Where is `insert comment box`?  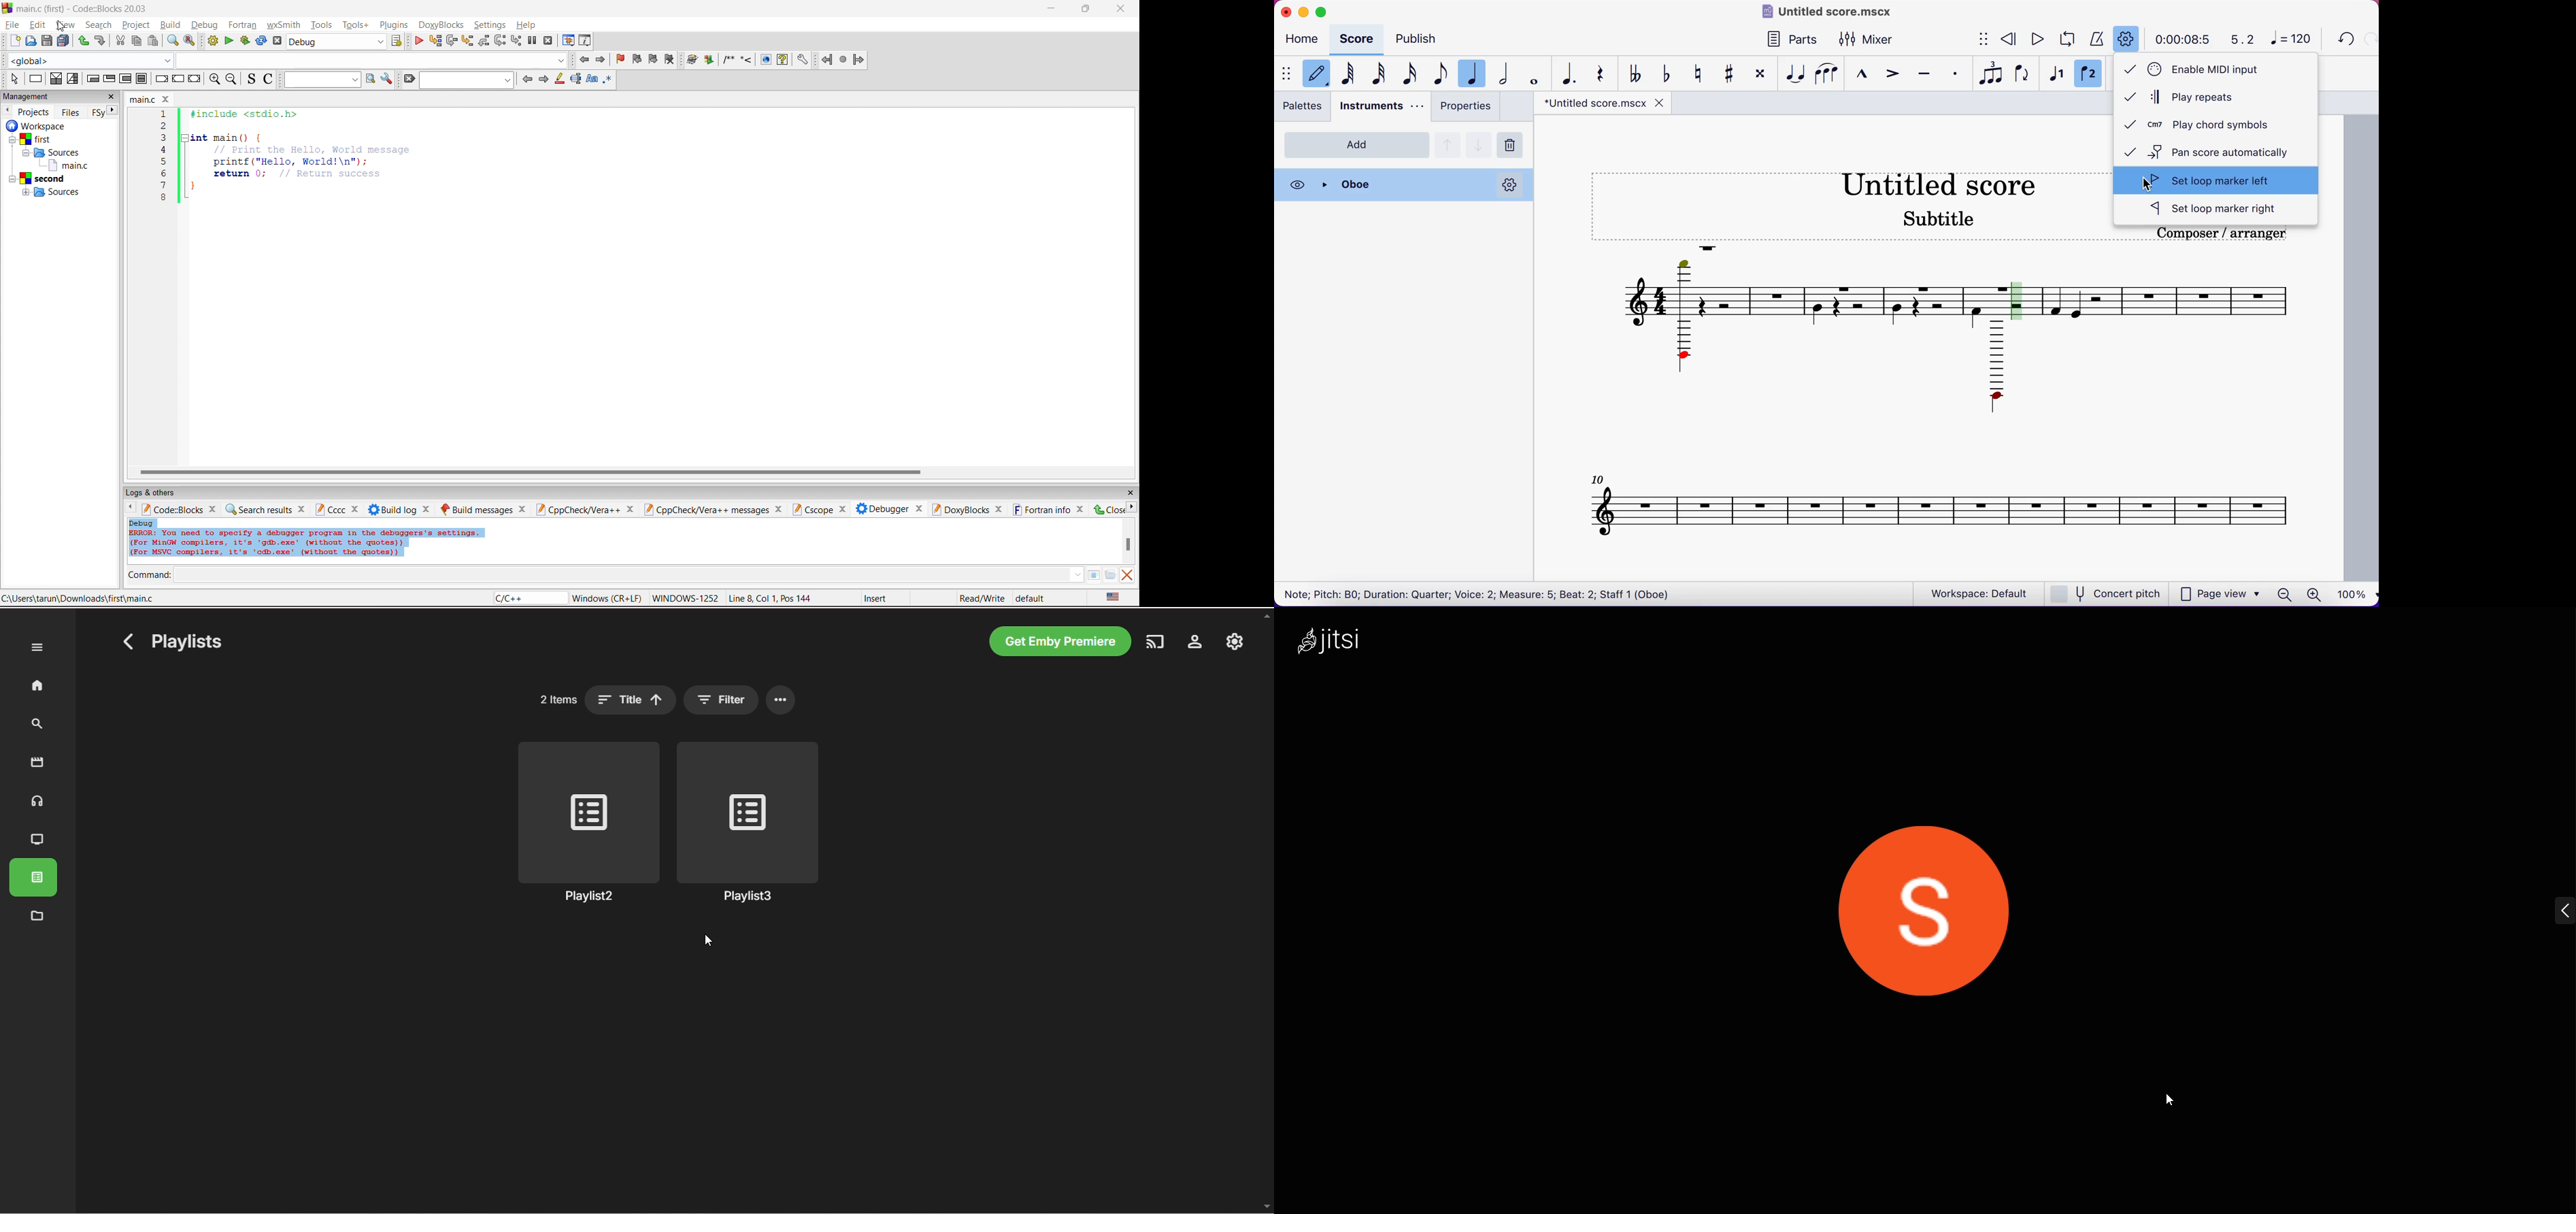
insert comment box is located at coordinates (728, 60).